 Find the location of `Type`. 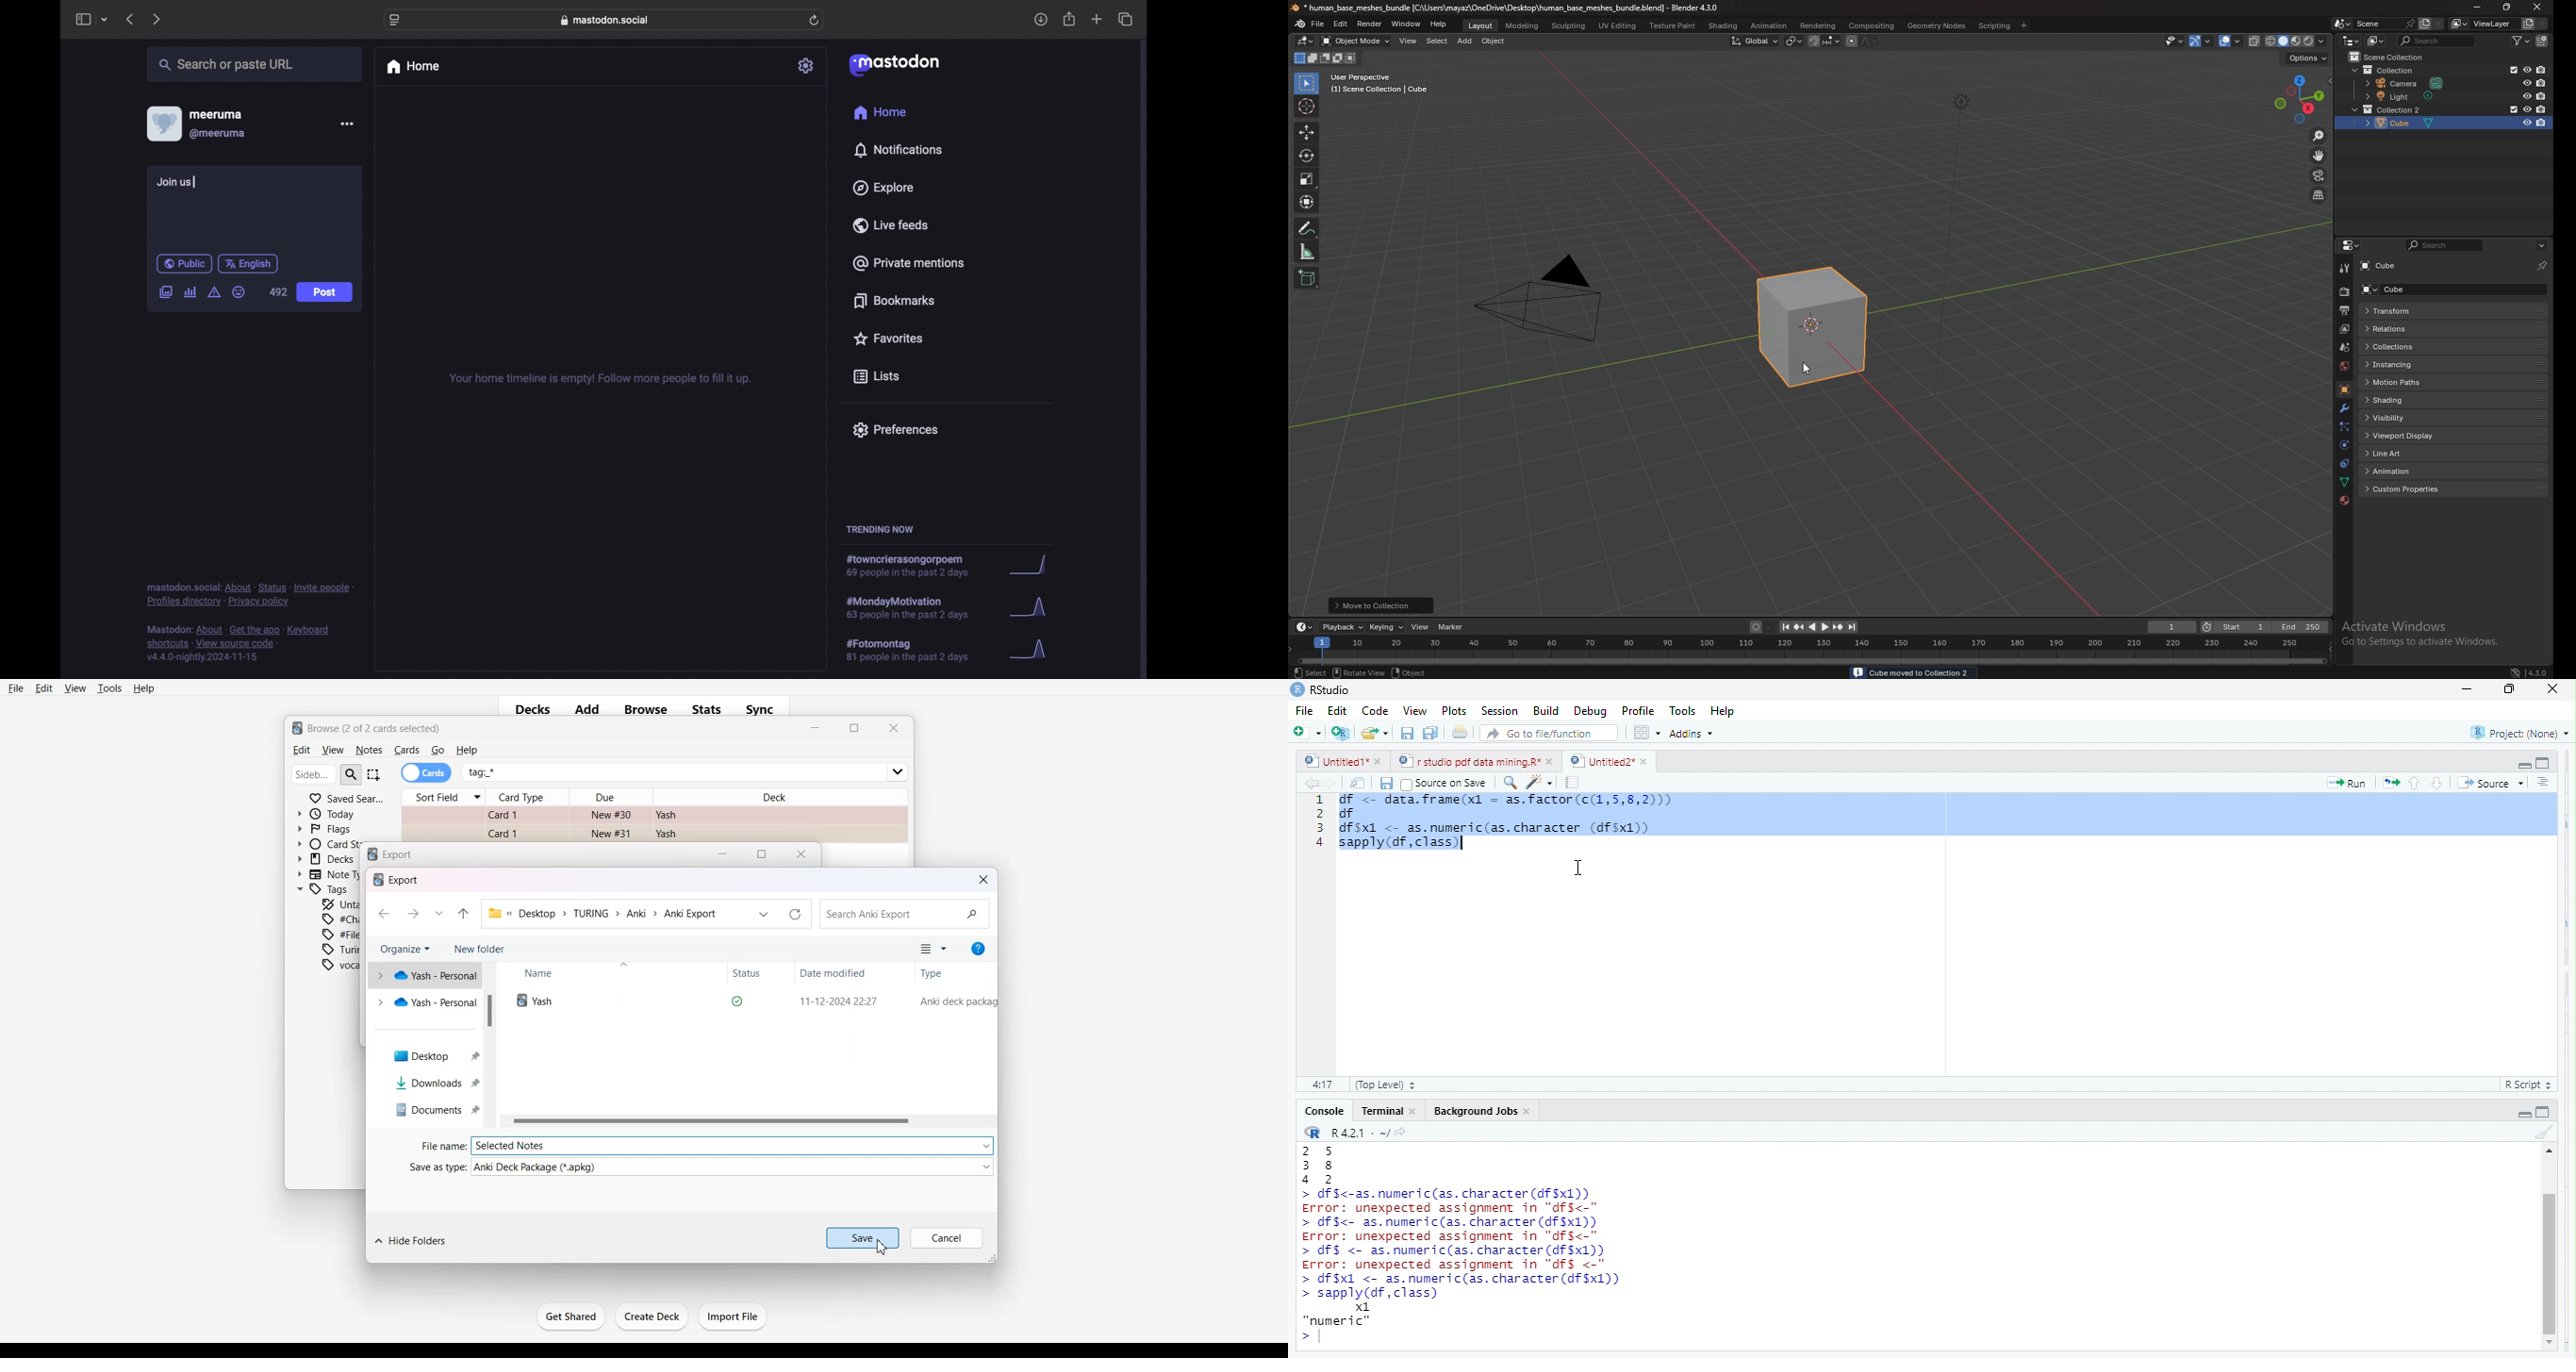

Type is located at coordinates (954, 973).